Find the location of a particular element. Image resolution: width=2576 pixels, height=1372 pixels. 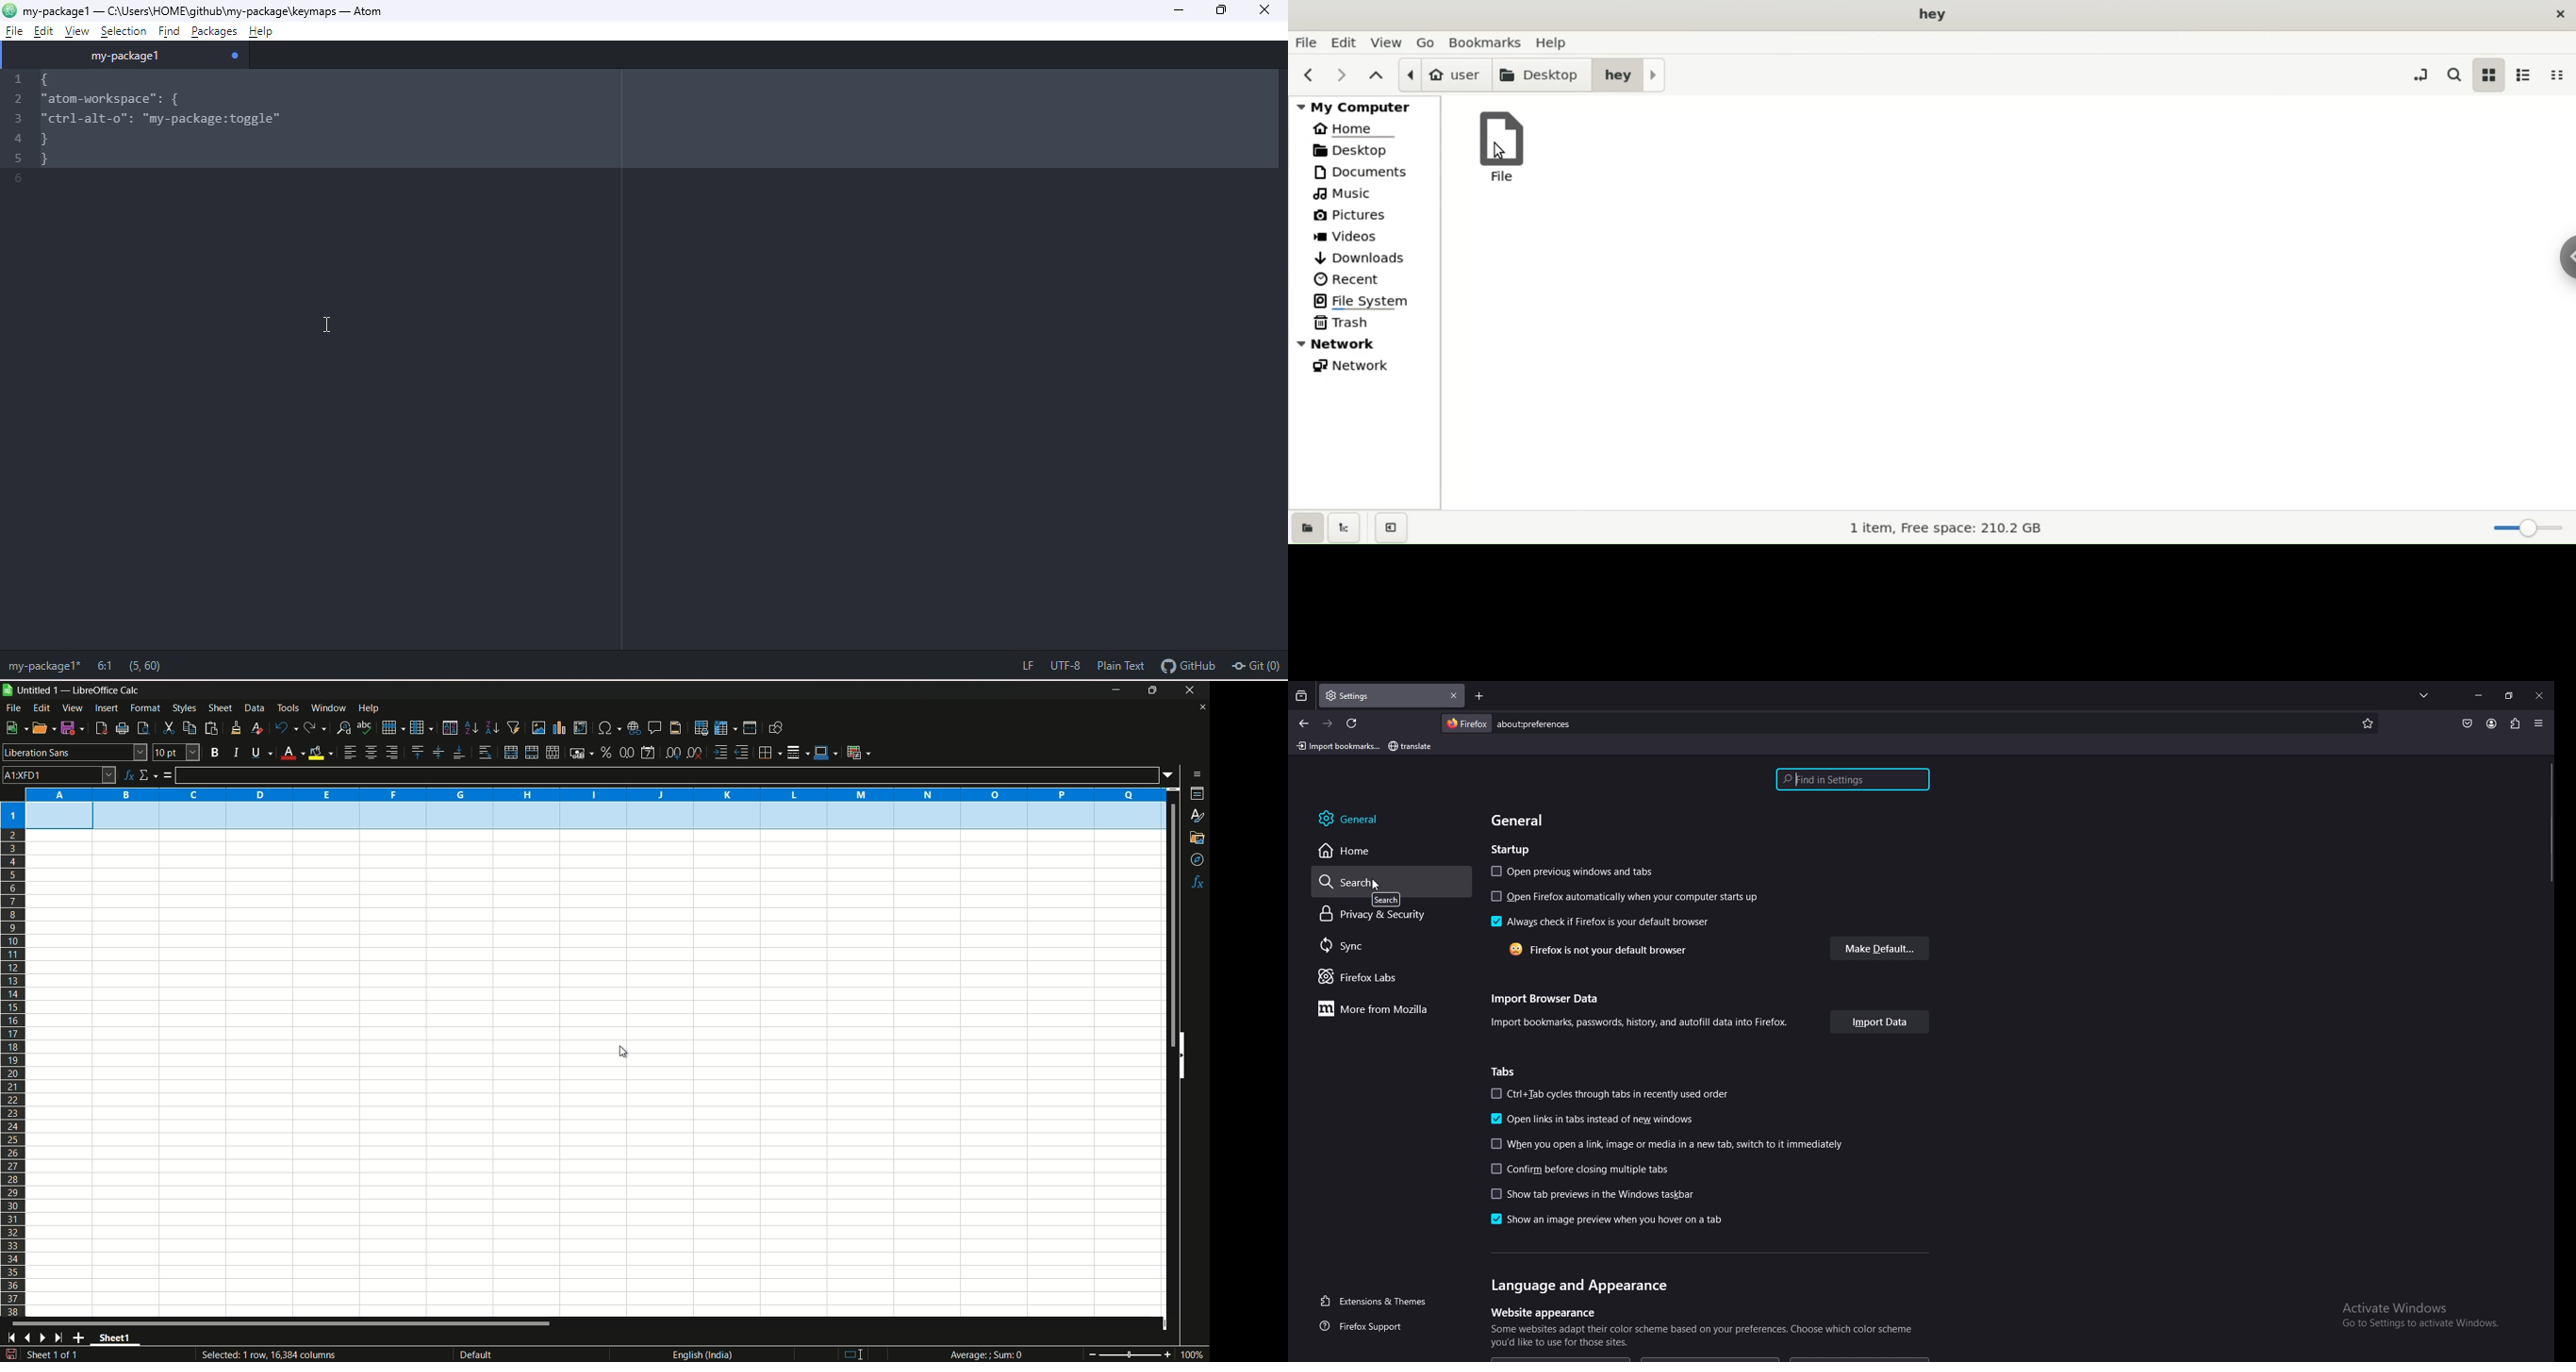

scroll bar is located at coordinates (282, 1325).